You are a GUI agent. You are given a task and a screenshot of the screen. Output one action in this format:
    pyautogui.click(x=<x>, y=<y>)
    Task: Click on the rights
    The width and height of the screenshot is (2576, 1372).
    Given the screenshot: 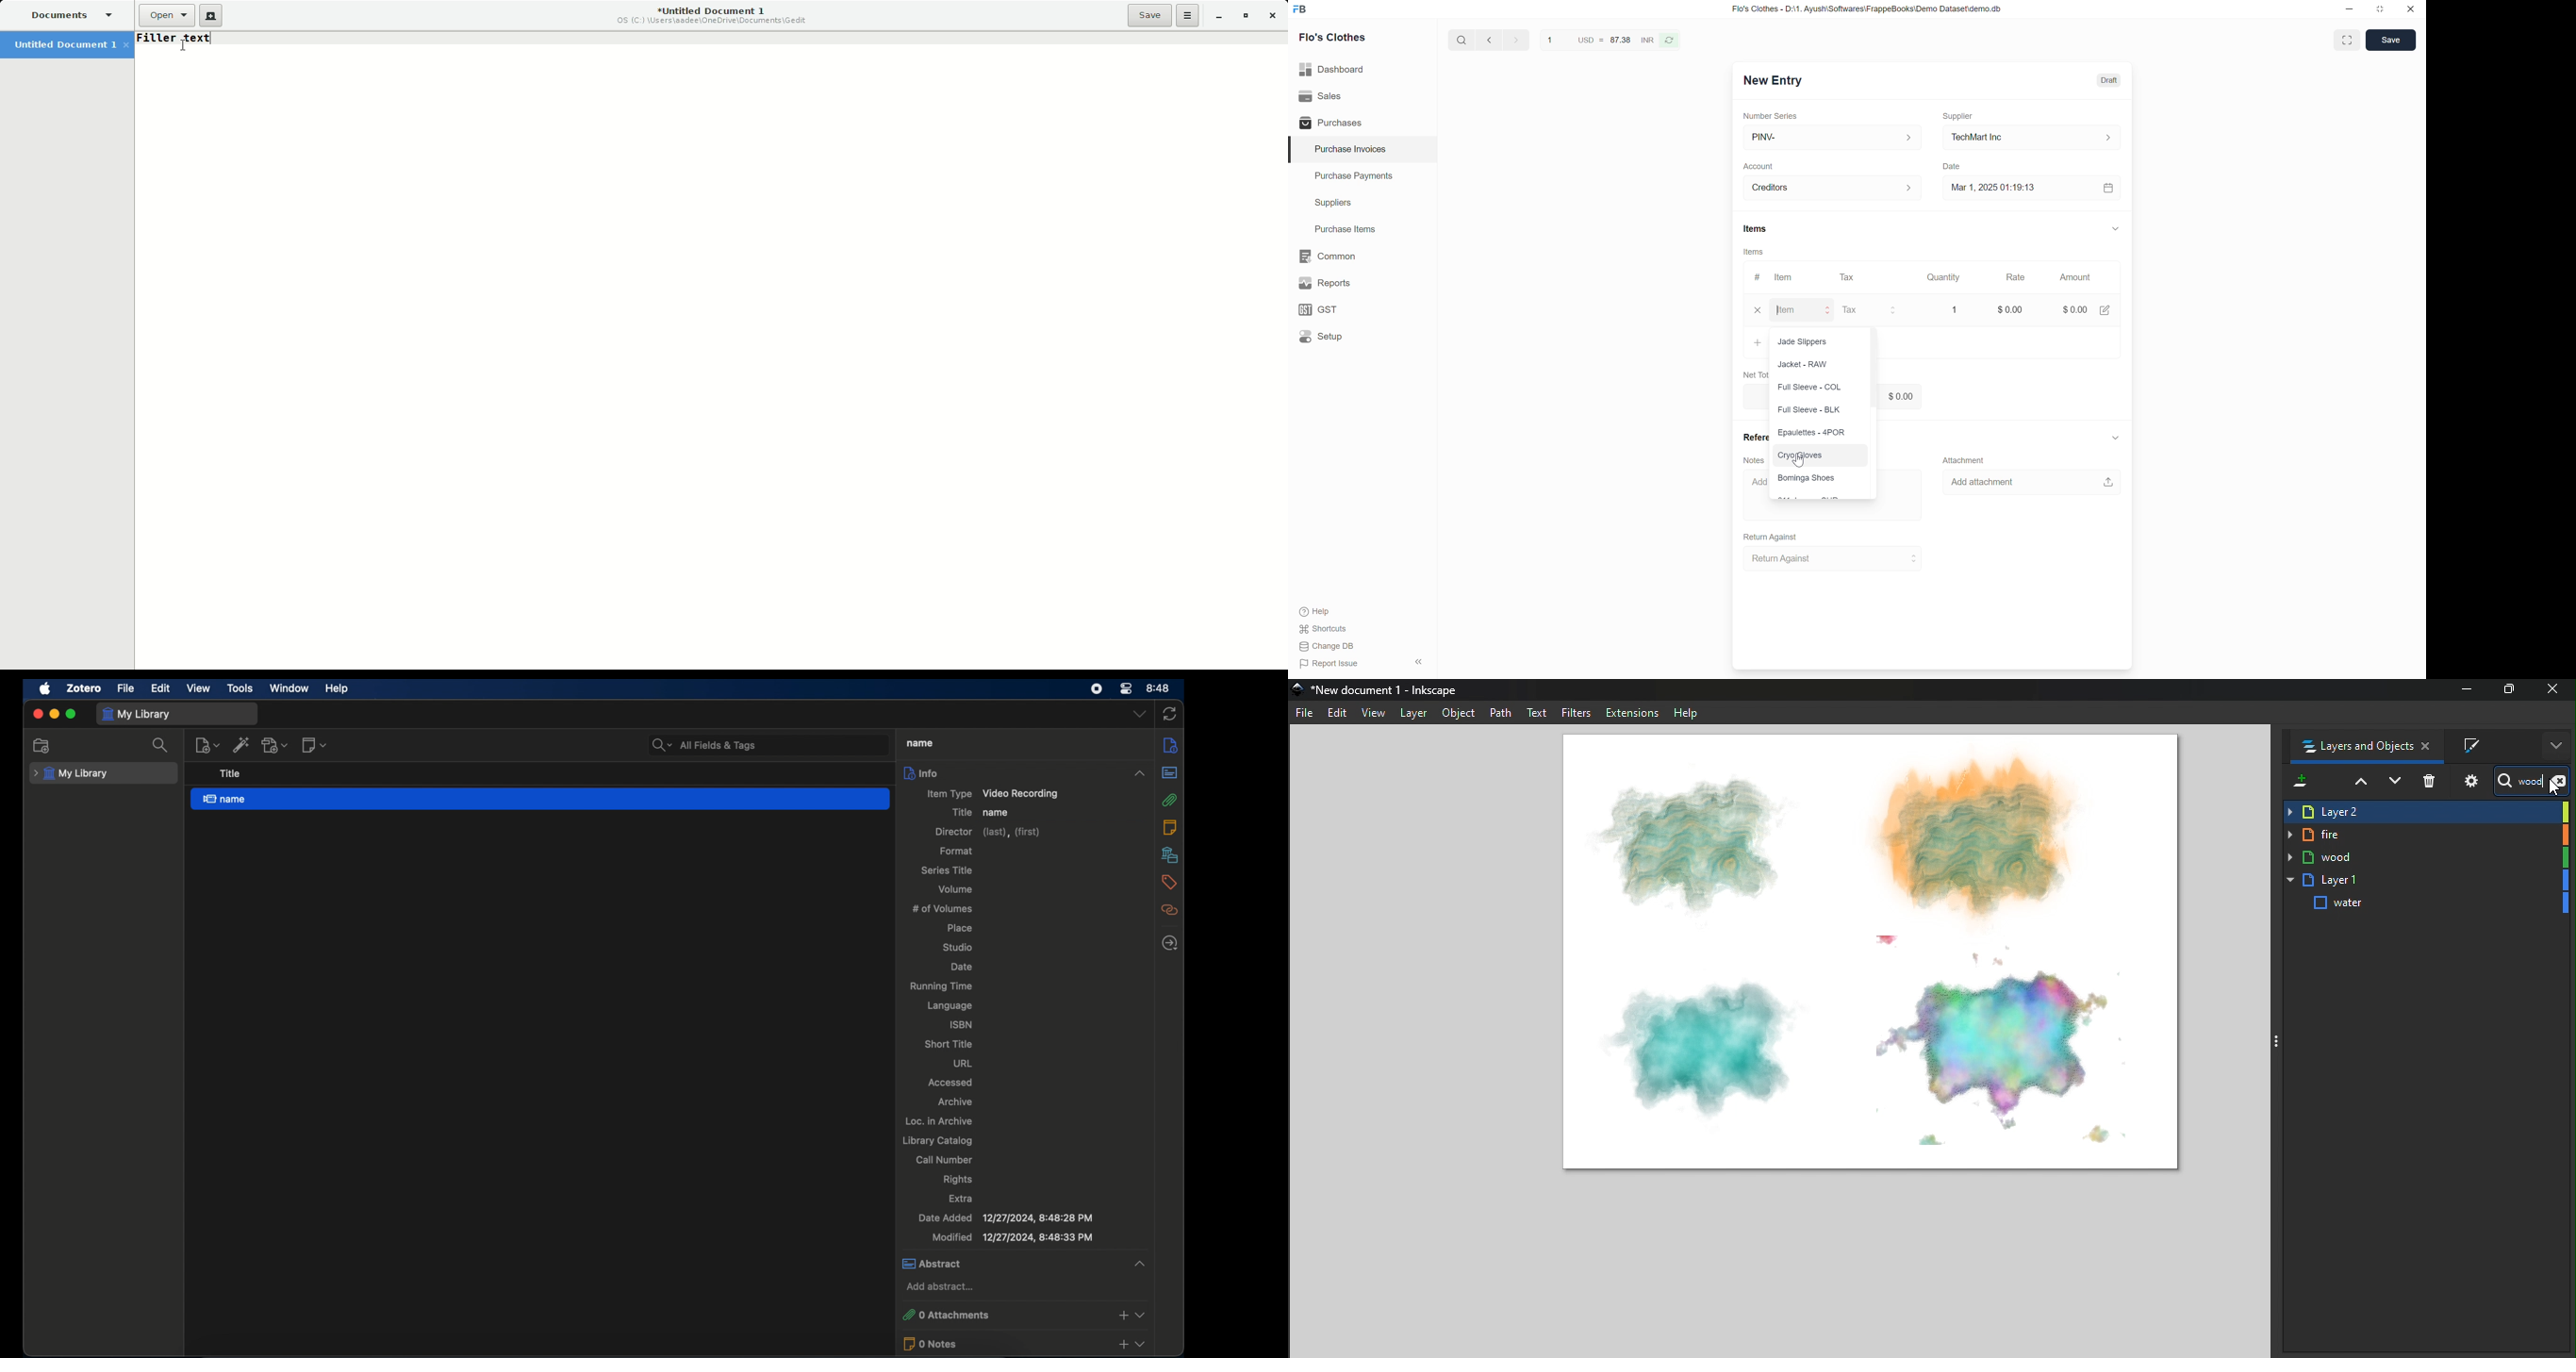 What is the action you would take?
    pyautogui.click(x=959, y=1179)
    